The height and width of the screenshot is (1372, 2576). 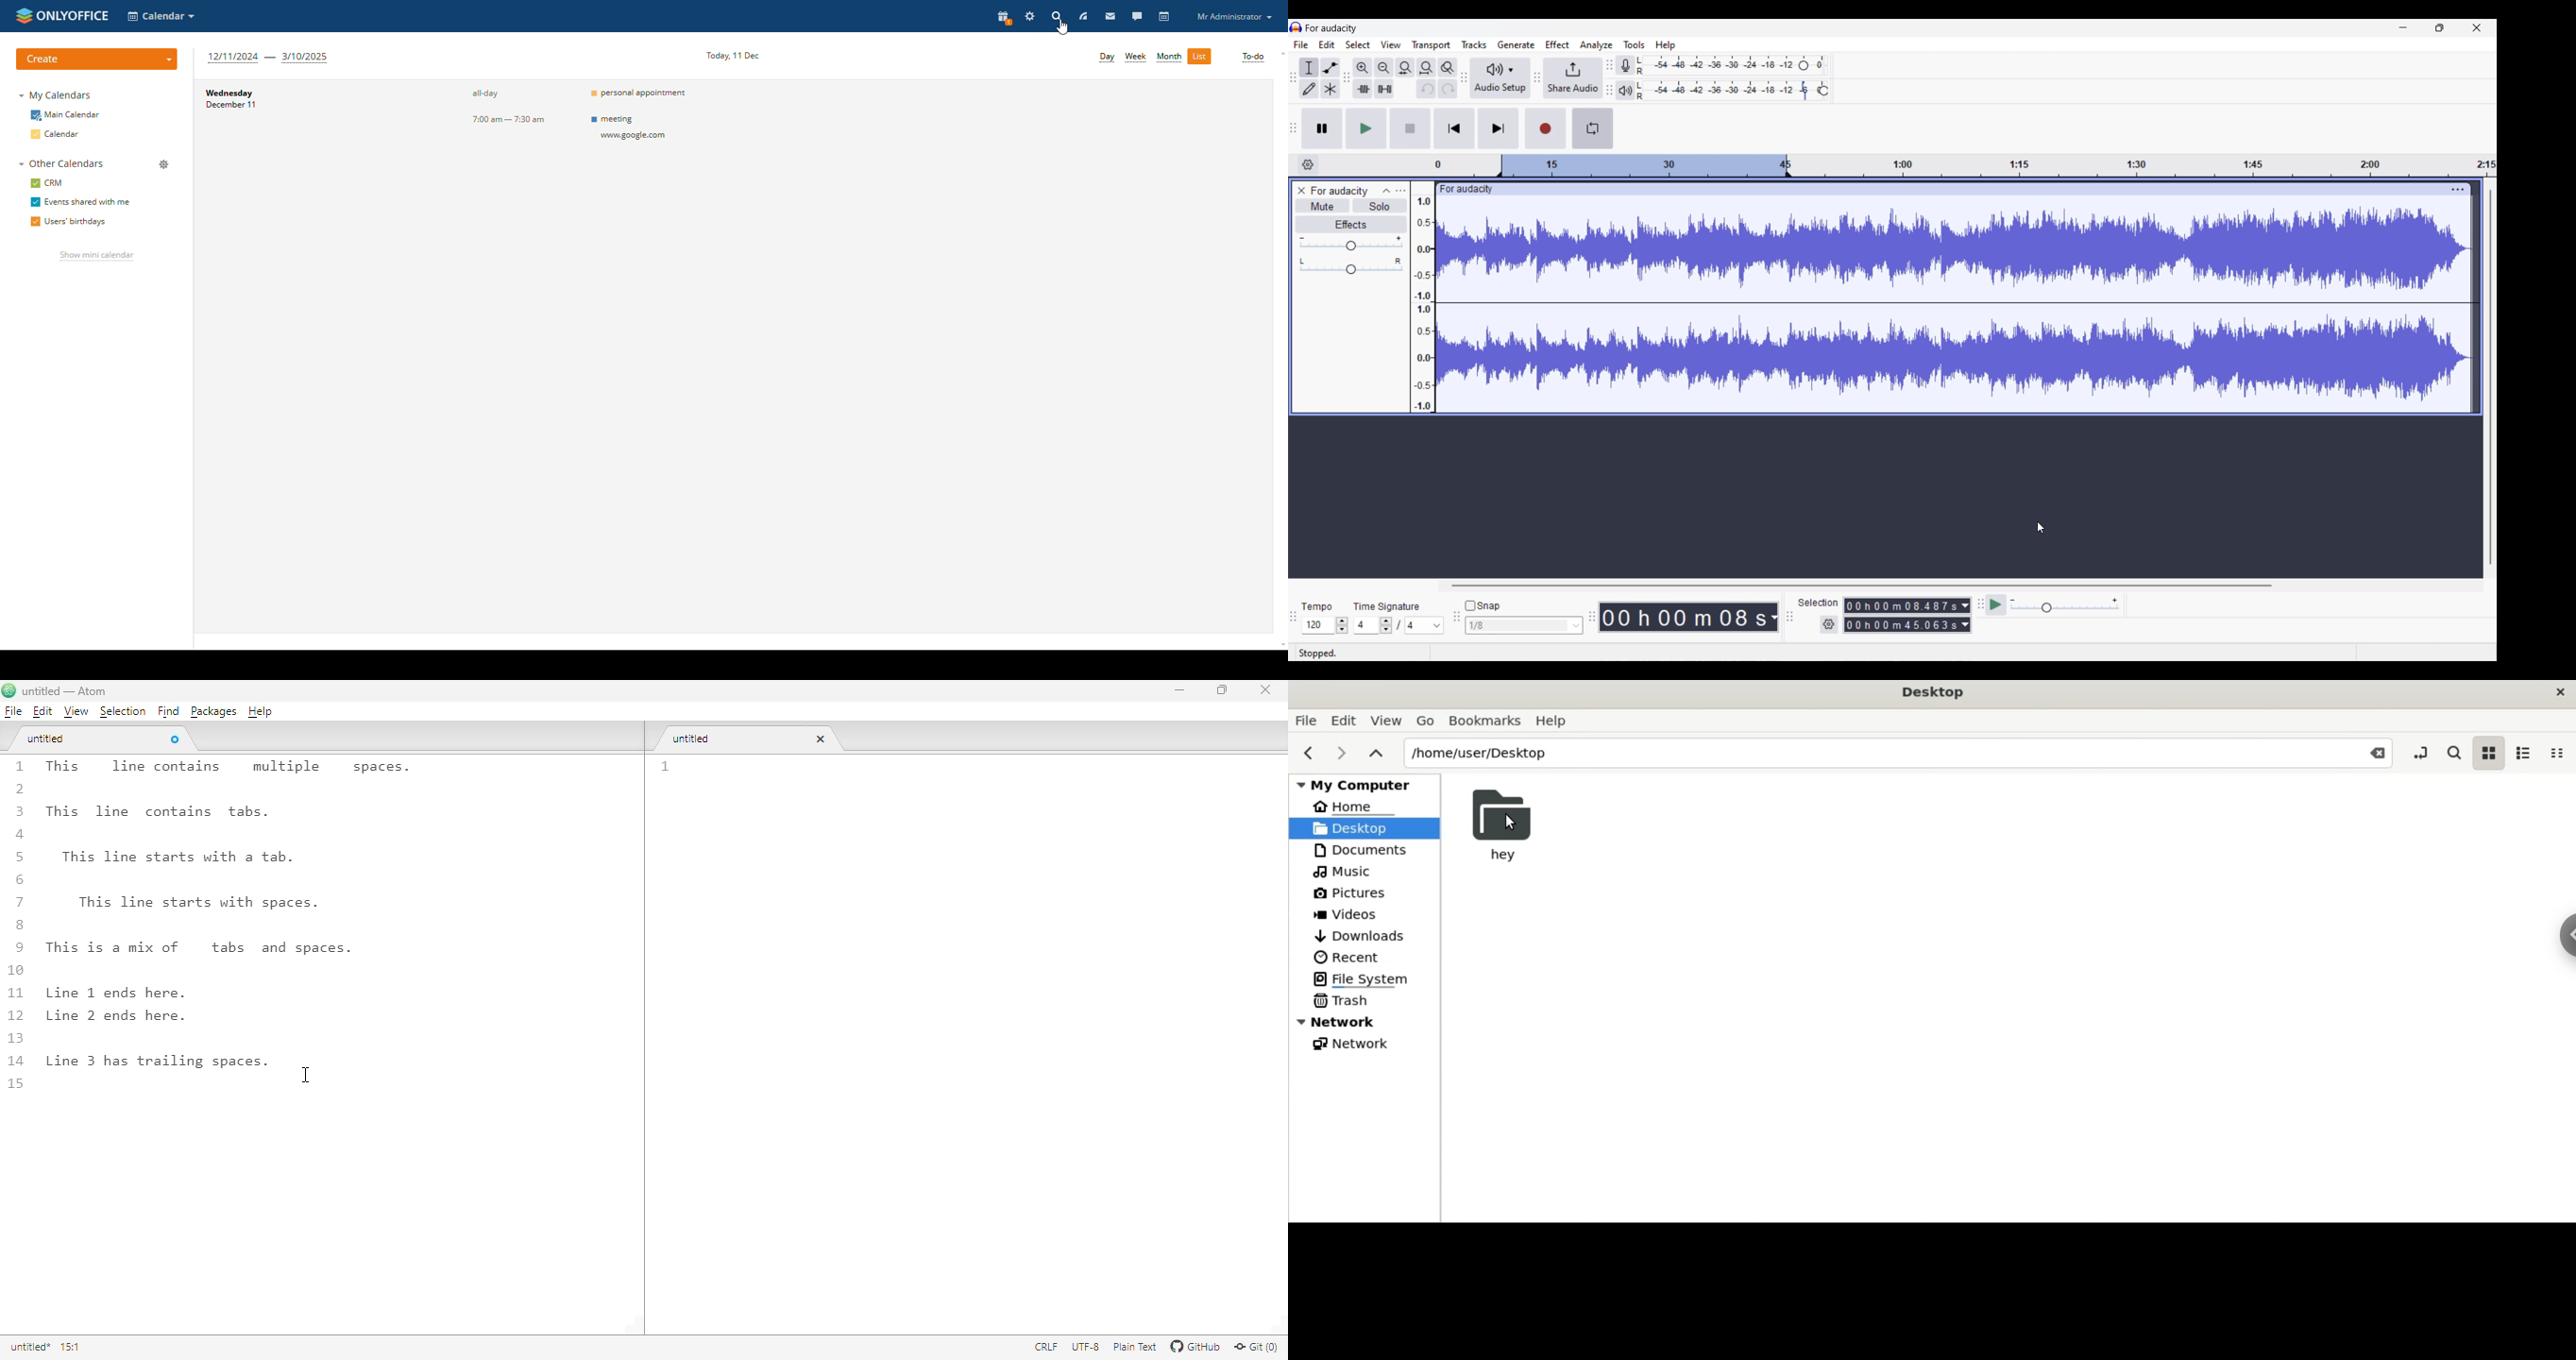 What do you see at coordinates (1391, 45) in the screenshot?
I see `View menu` at bounding box center [1391, 45].